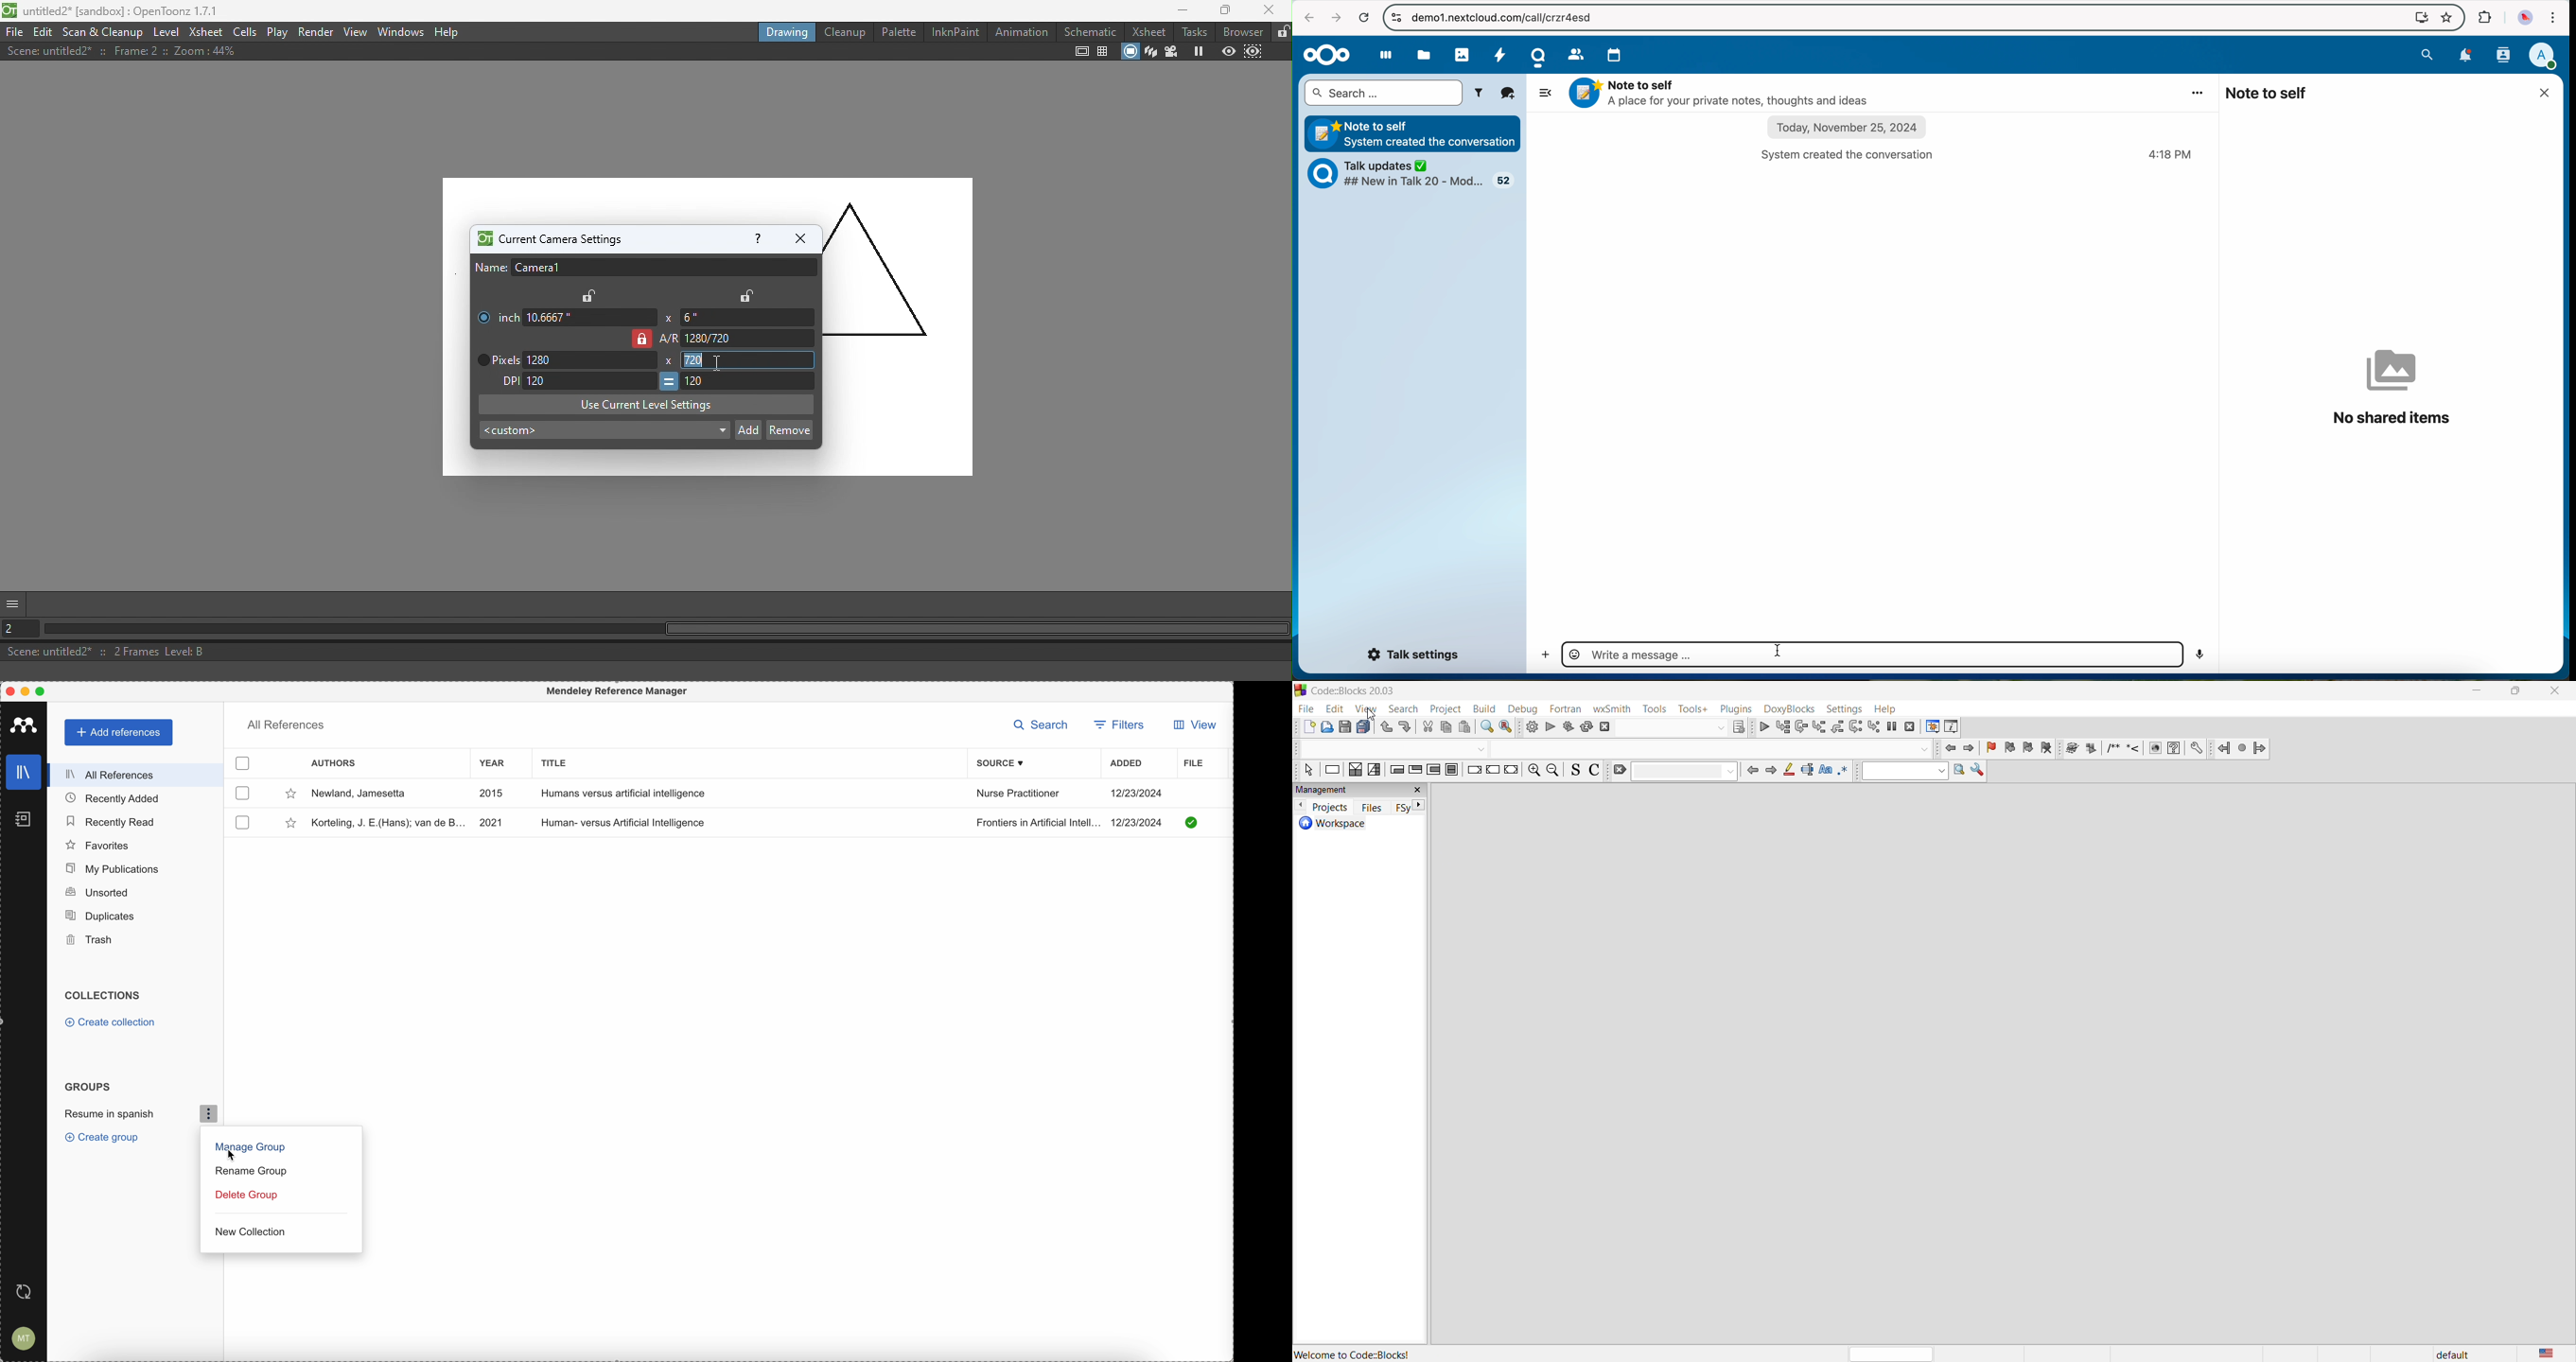 This screenshot has height=1372, width=2576. Describe the element at coordinates (1360, 824) in the screenshot. I see `workspace` at that location.